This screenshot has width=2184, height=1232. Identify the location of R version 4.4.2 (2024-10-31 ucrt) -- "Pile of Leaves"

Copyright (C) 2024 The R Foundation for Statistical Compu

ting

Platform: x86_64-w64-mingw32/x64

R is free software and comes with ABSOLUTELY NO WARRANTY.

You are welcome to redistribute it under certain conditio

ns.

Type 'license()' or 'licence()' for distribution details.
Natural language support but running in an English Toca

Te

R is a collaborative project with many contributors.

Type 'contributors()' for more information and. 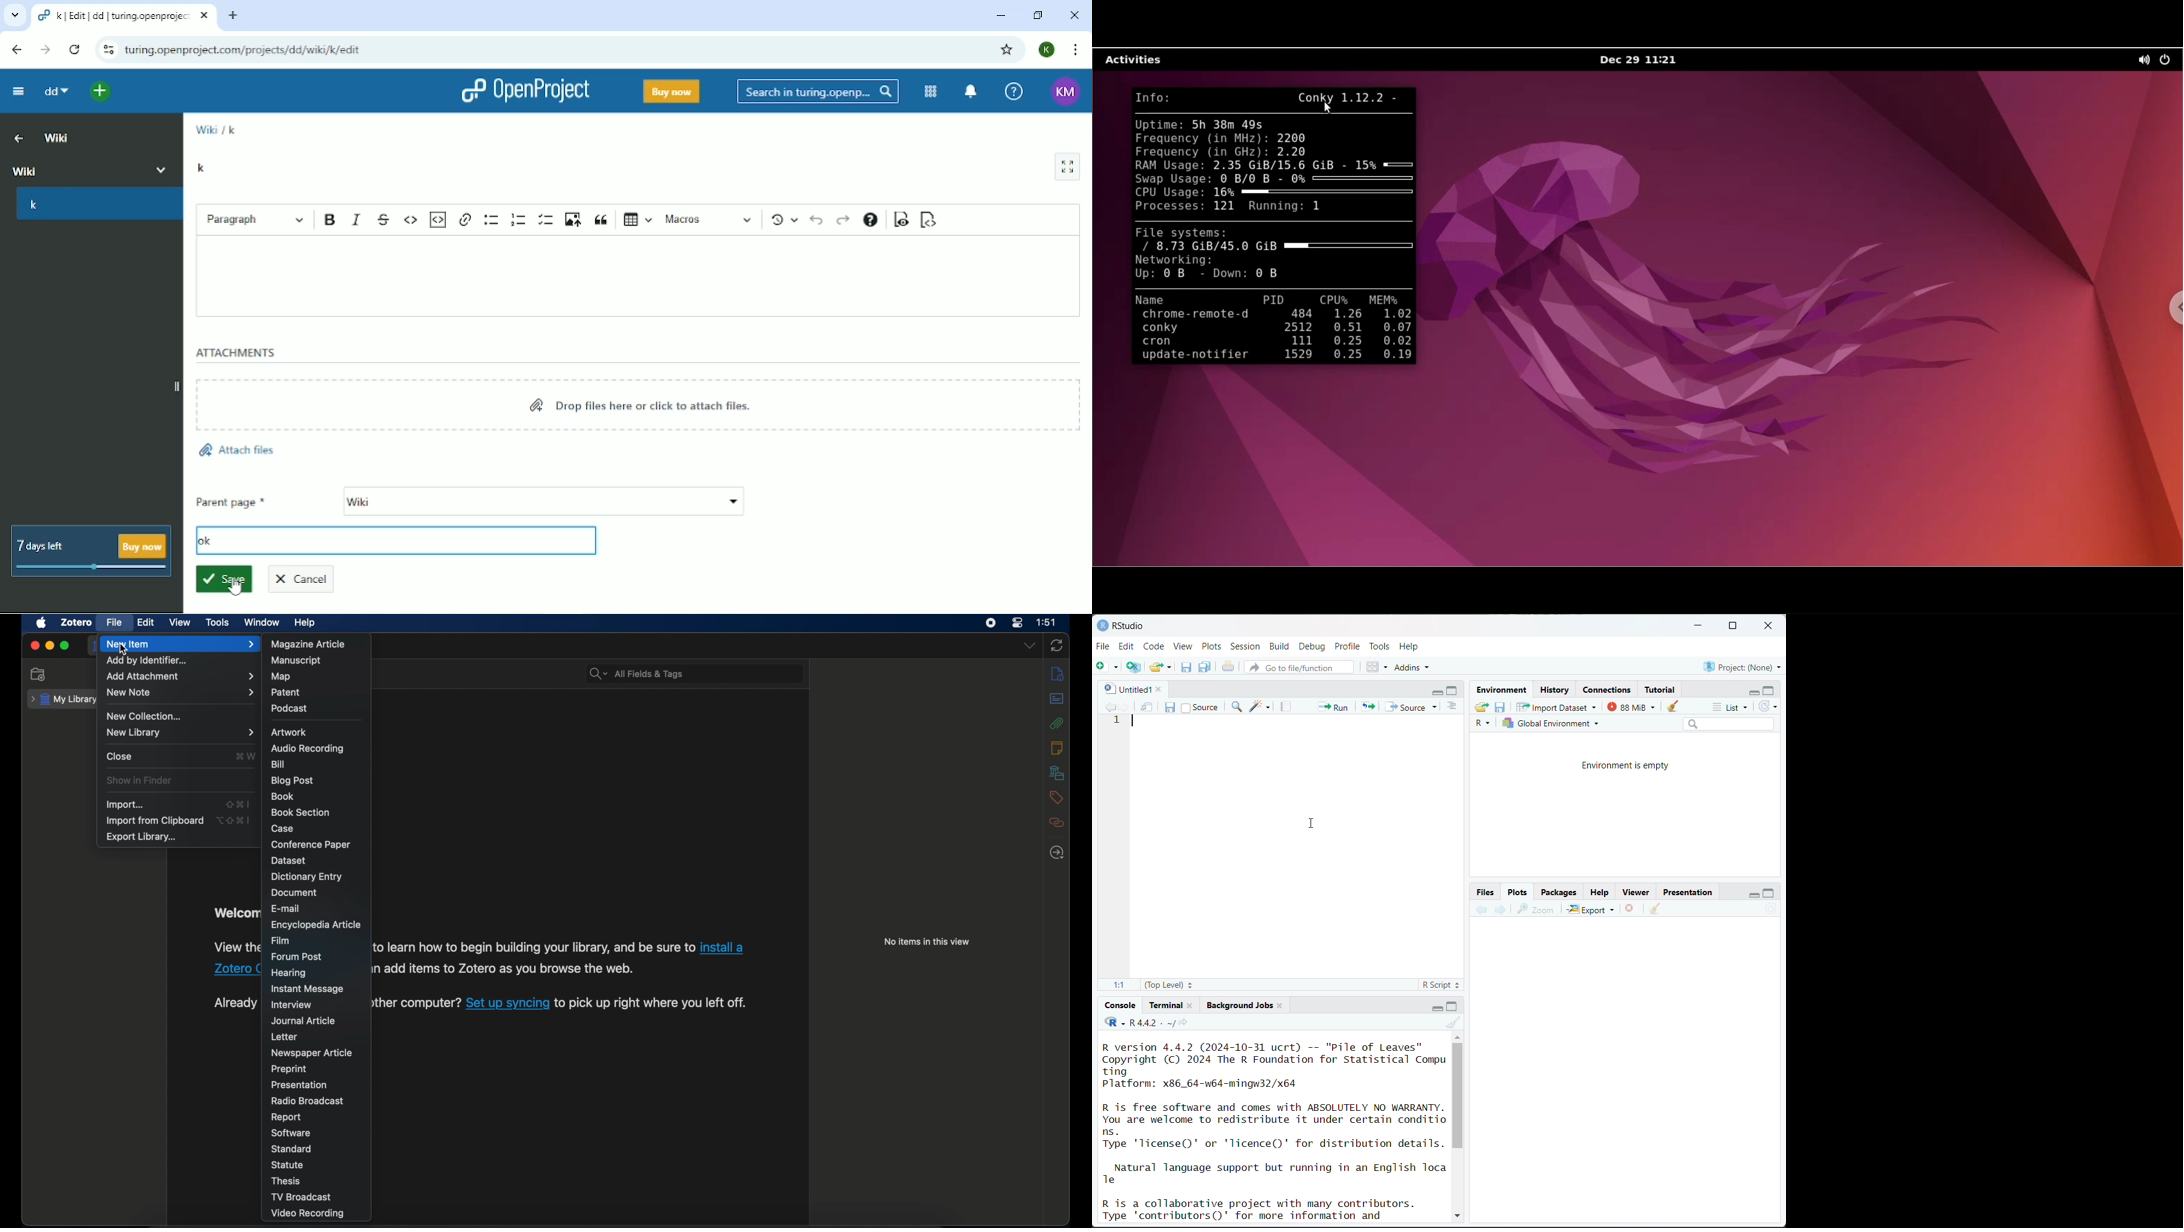
(1275, 1130).